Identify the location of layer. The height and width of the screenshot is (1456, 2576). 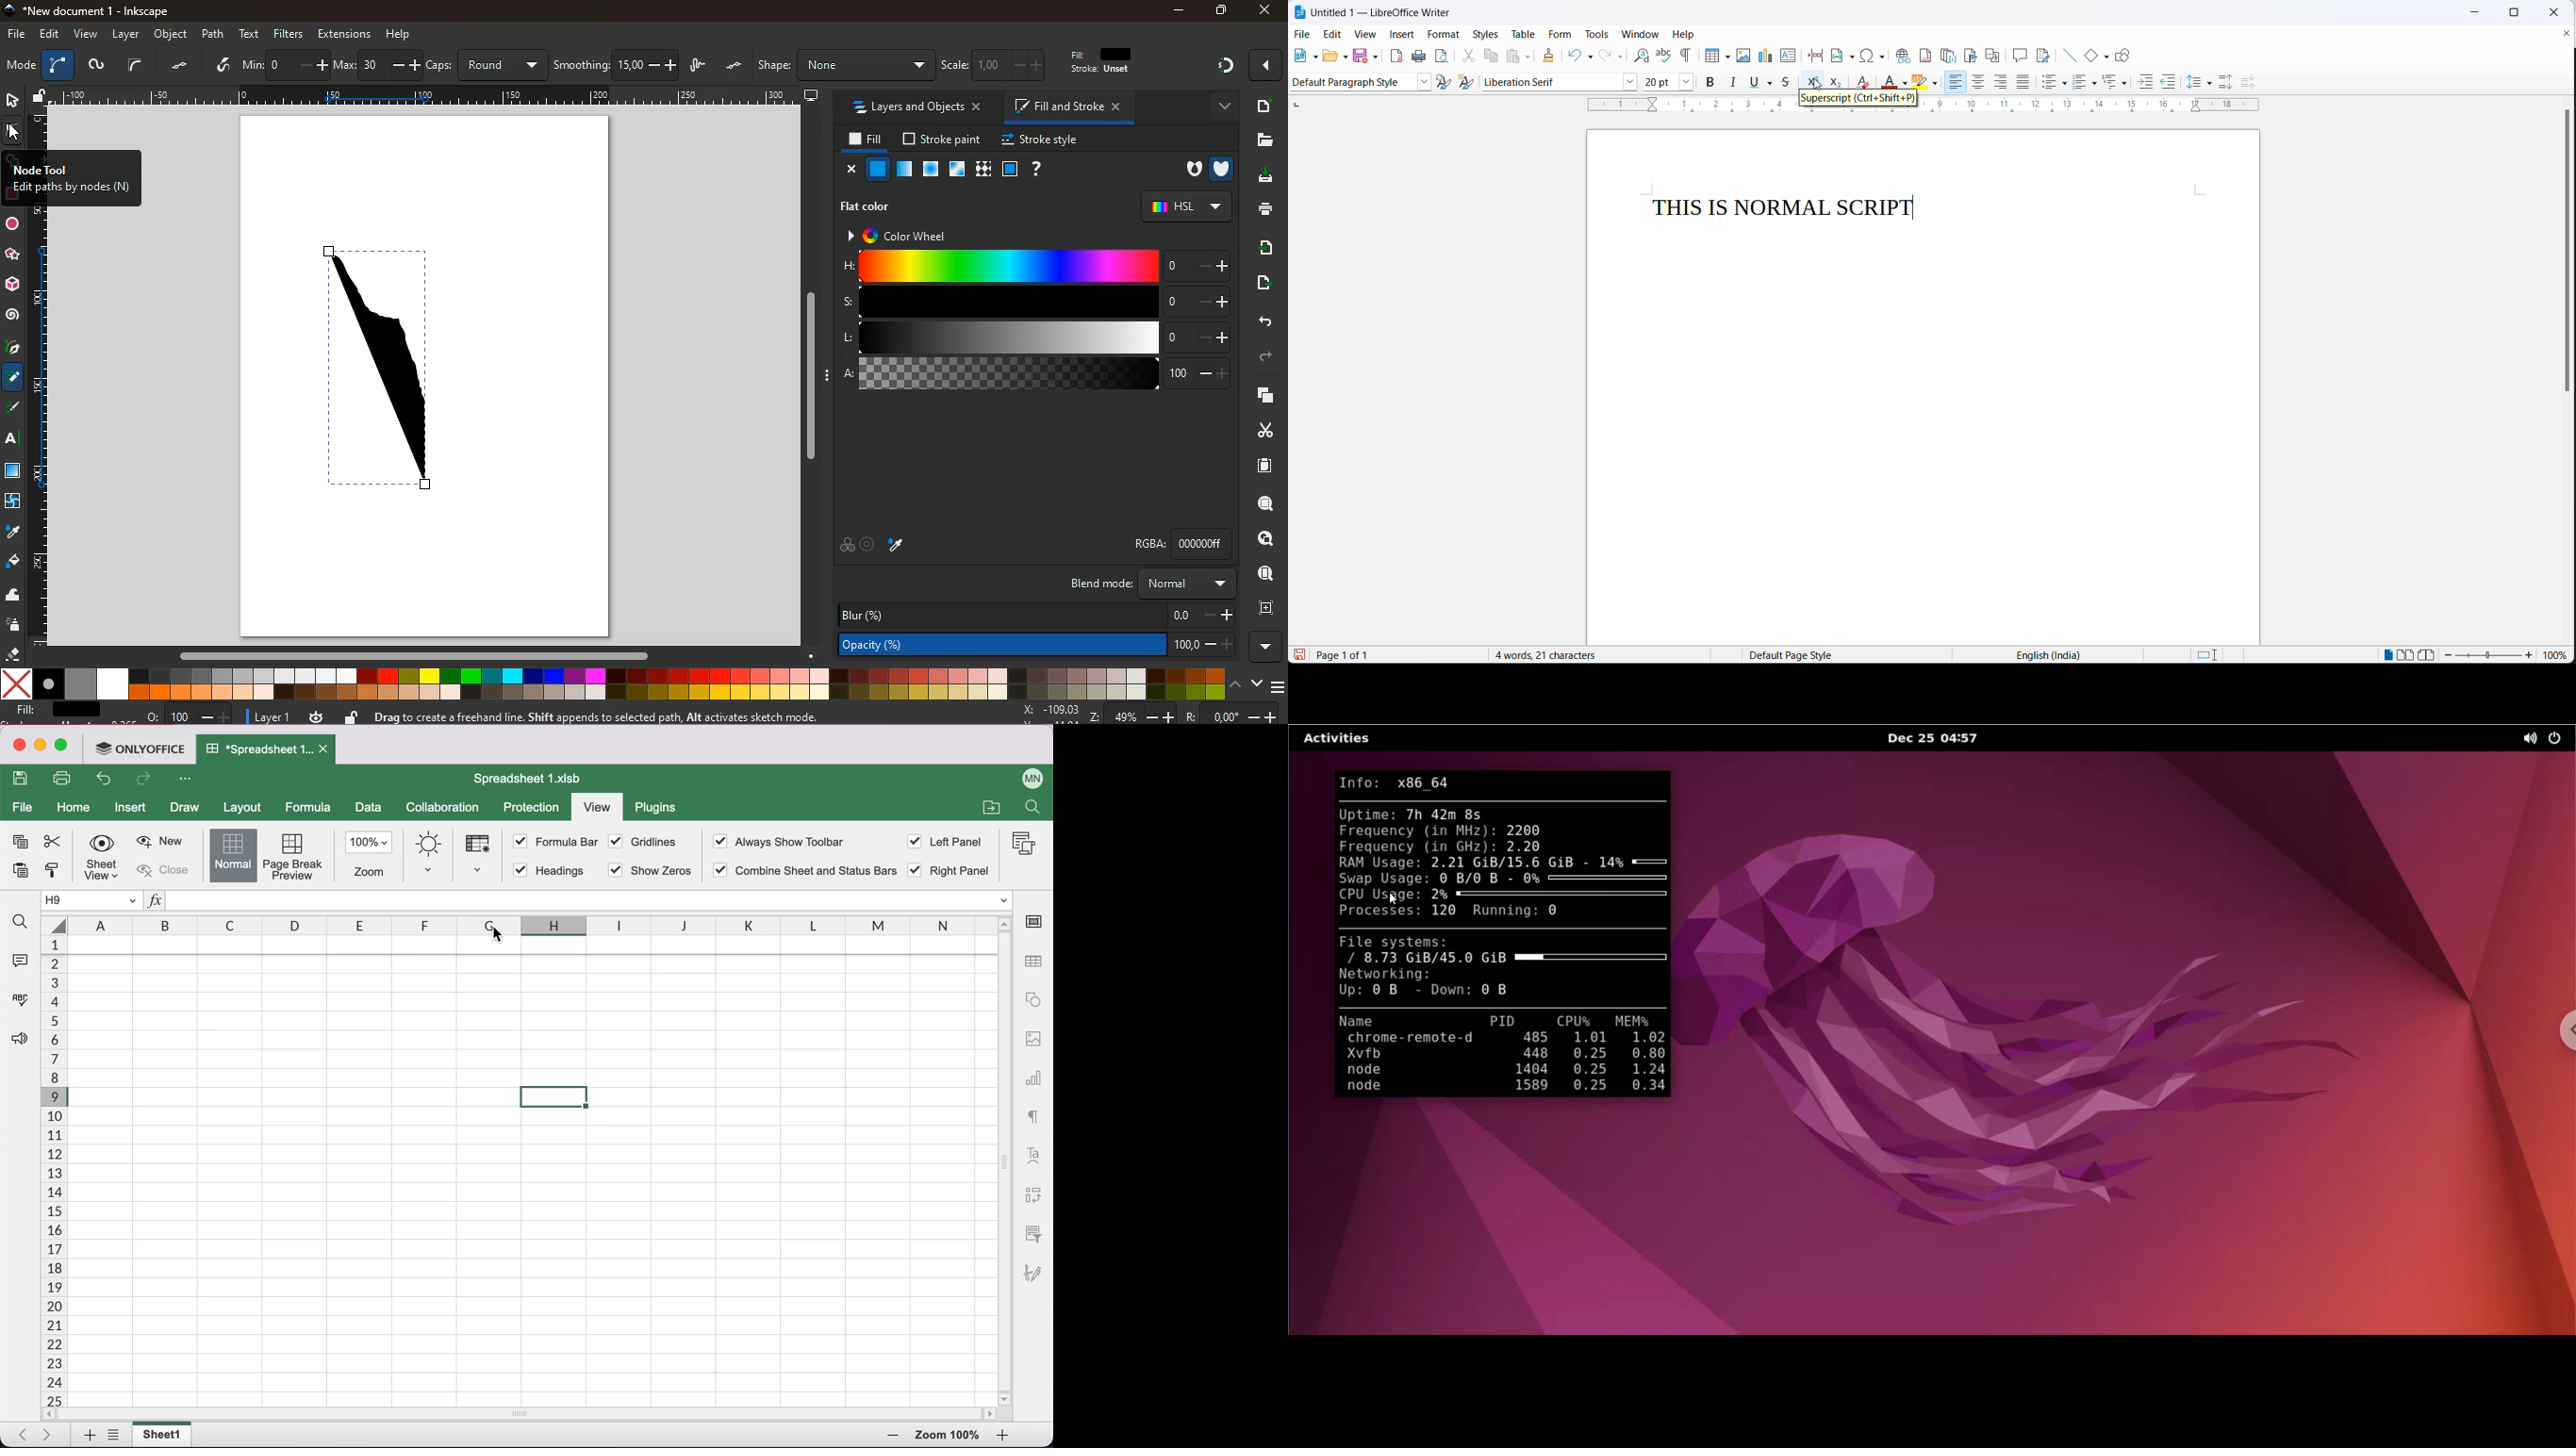
(126, 34).